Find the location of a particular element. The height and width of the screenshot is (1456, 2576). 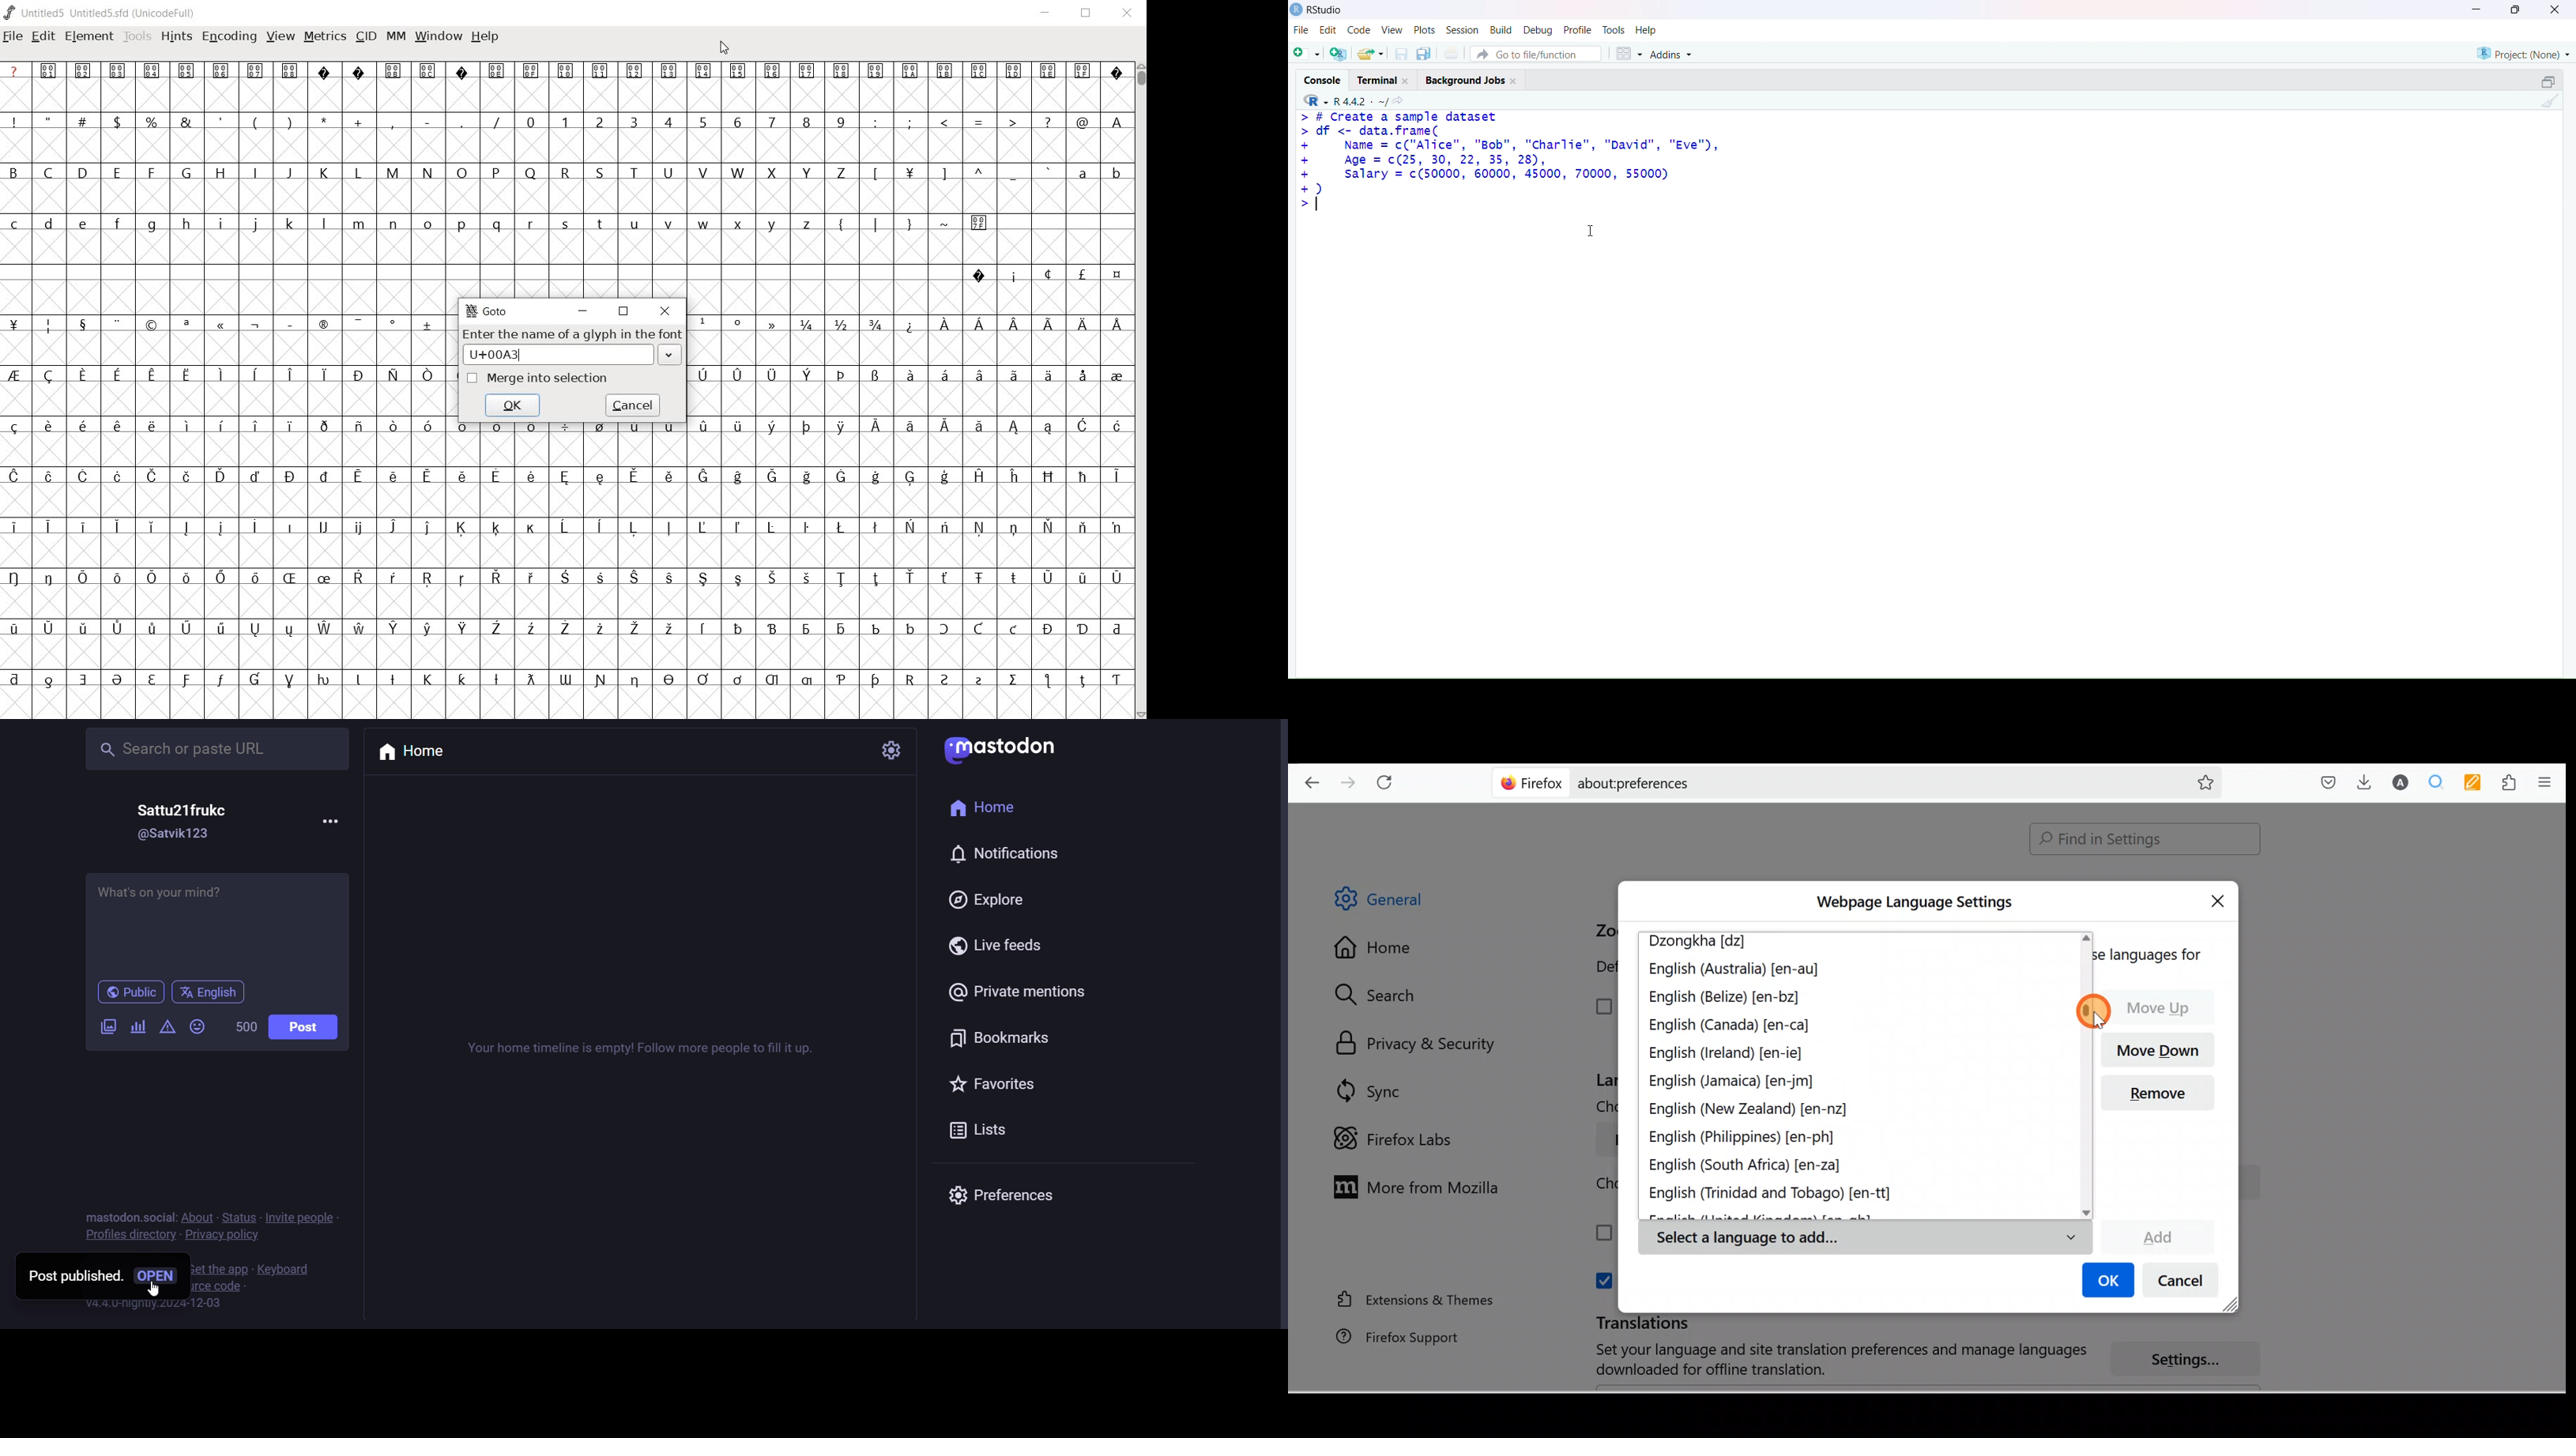

Symbol is located at coordinates (1084, 629).